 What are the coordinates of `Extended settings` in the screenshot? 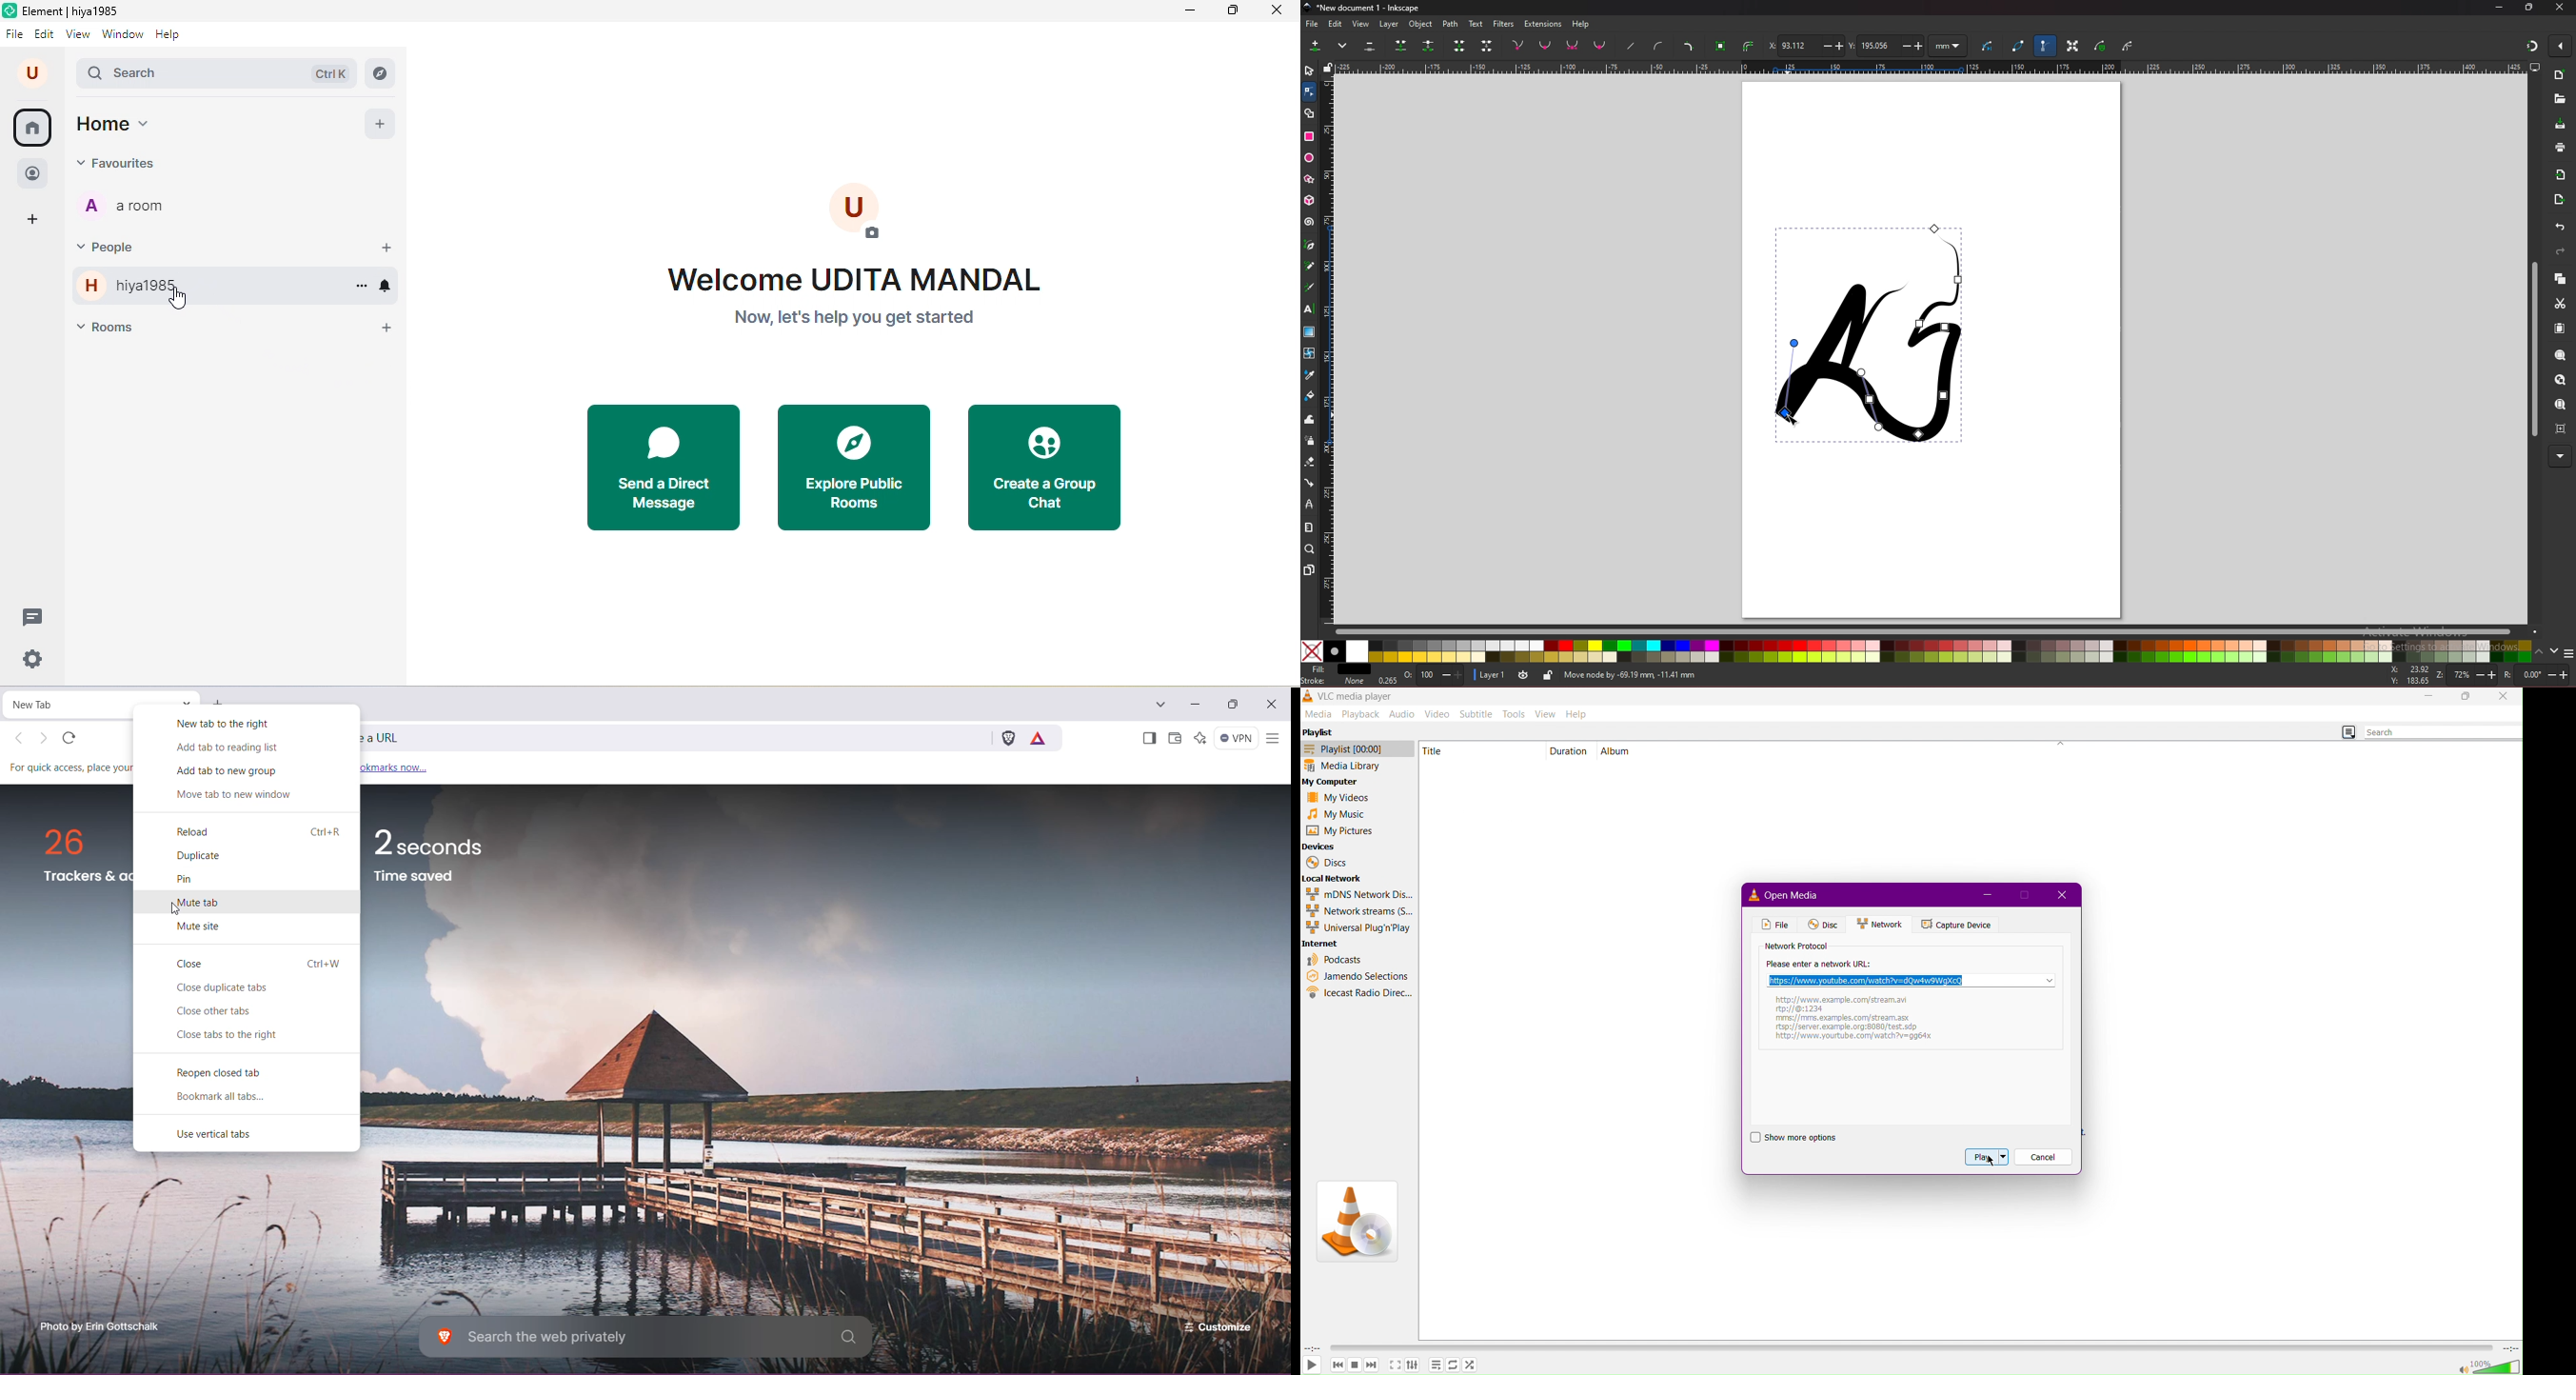 It's located at (1414, 1365).